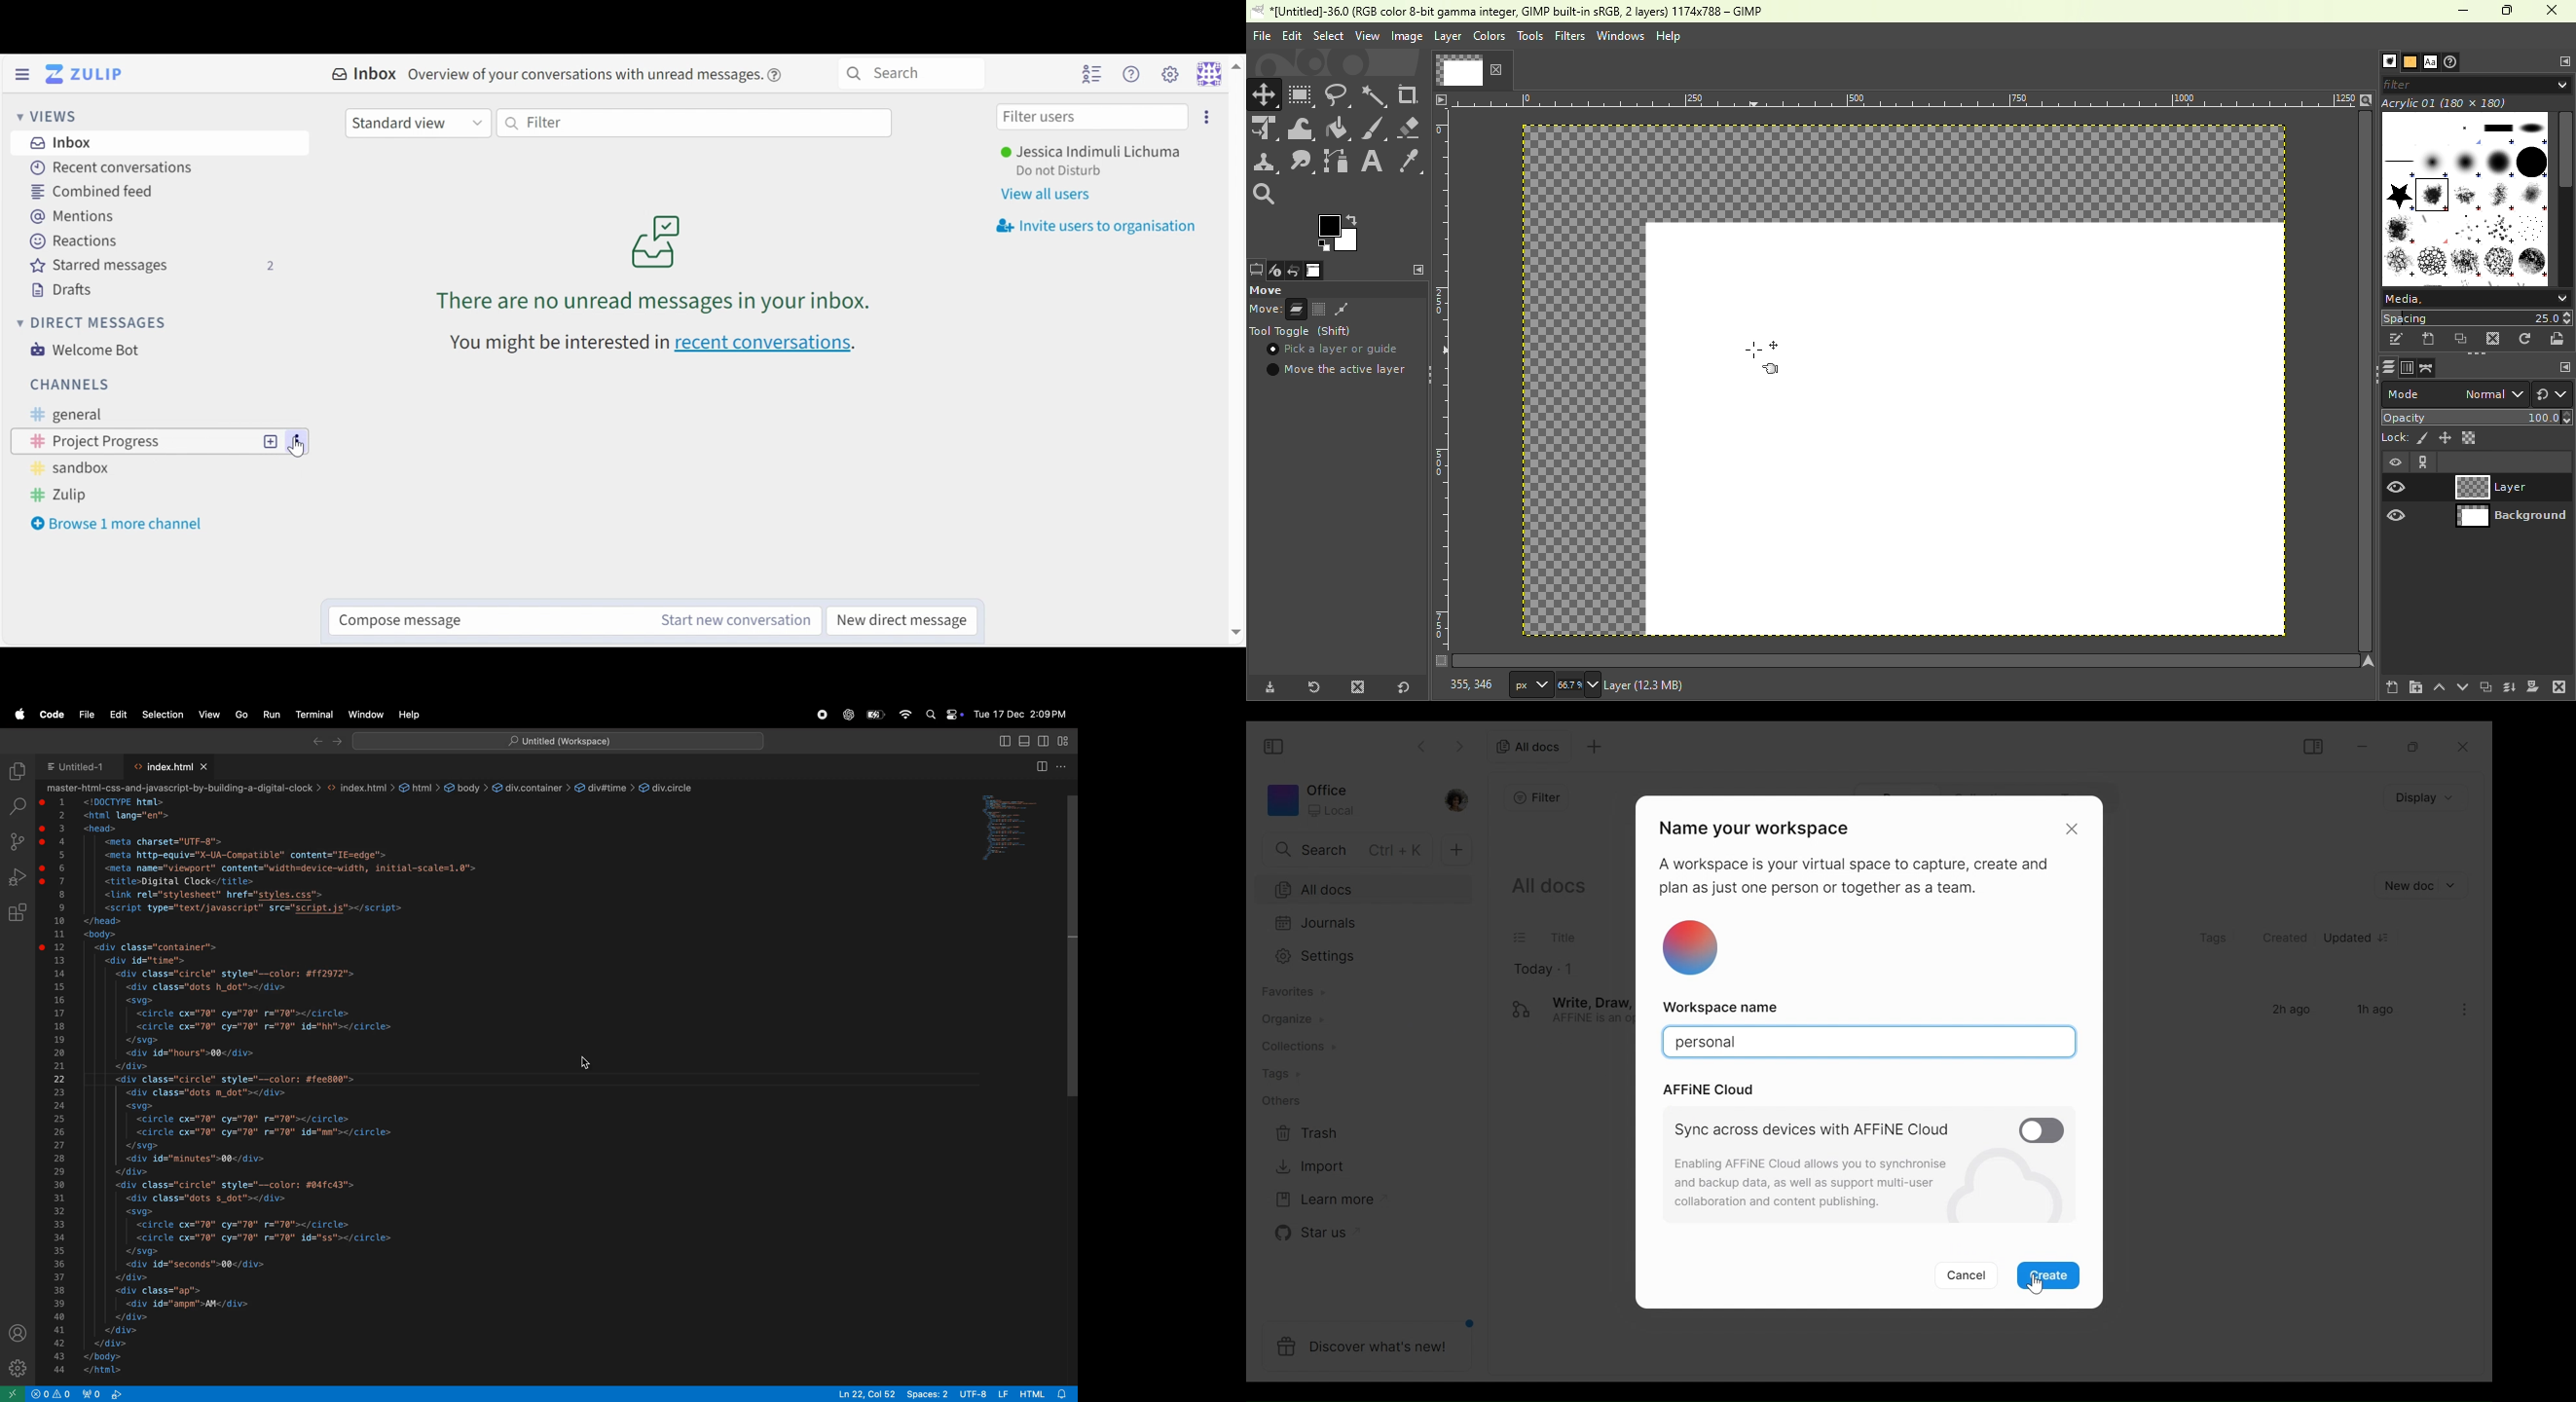 The width and height of the screenshot is (2576, 1428). Describe the element at coordinates (316, 741) in the screenshot. I see `Backward` at that location.